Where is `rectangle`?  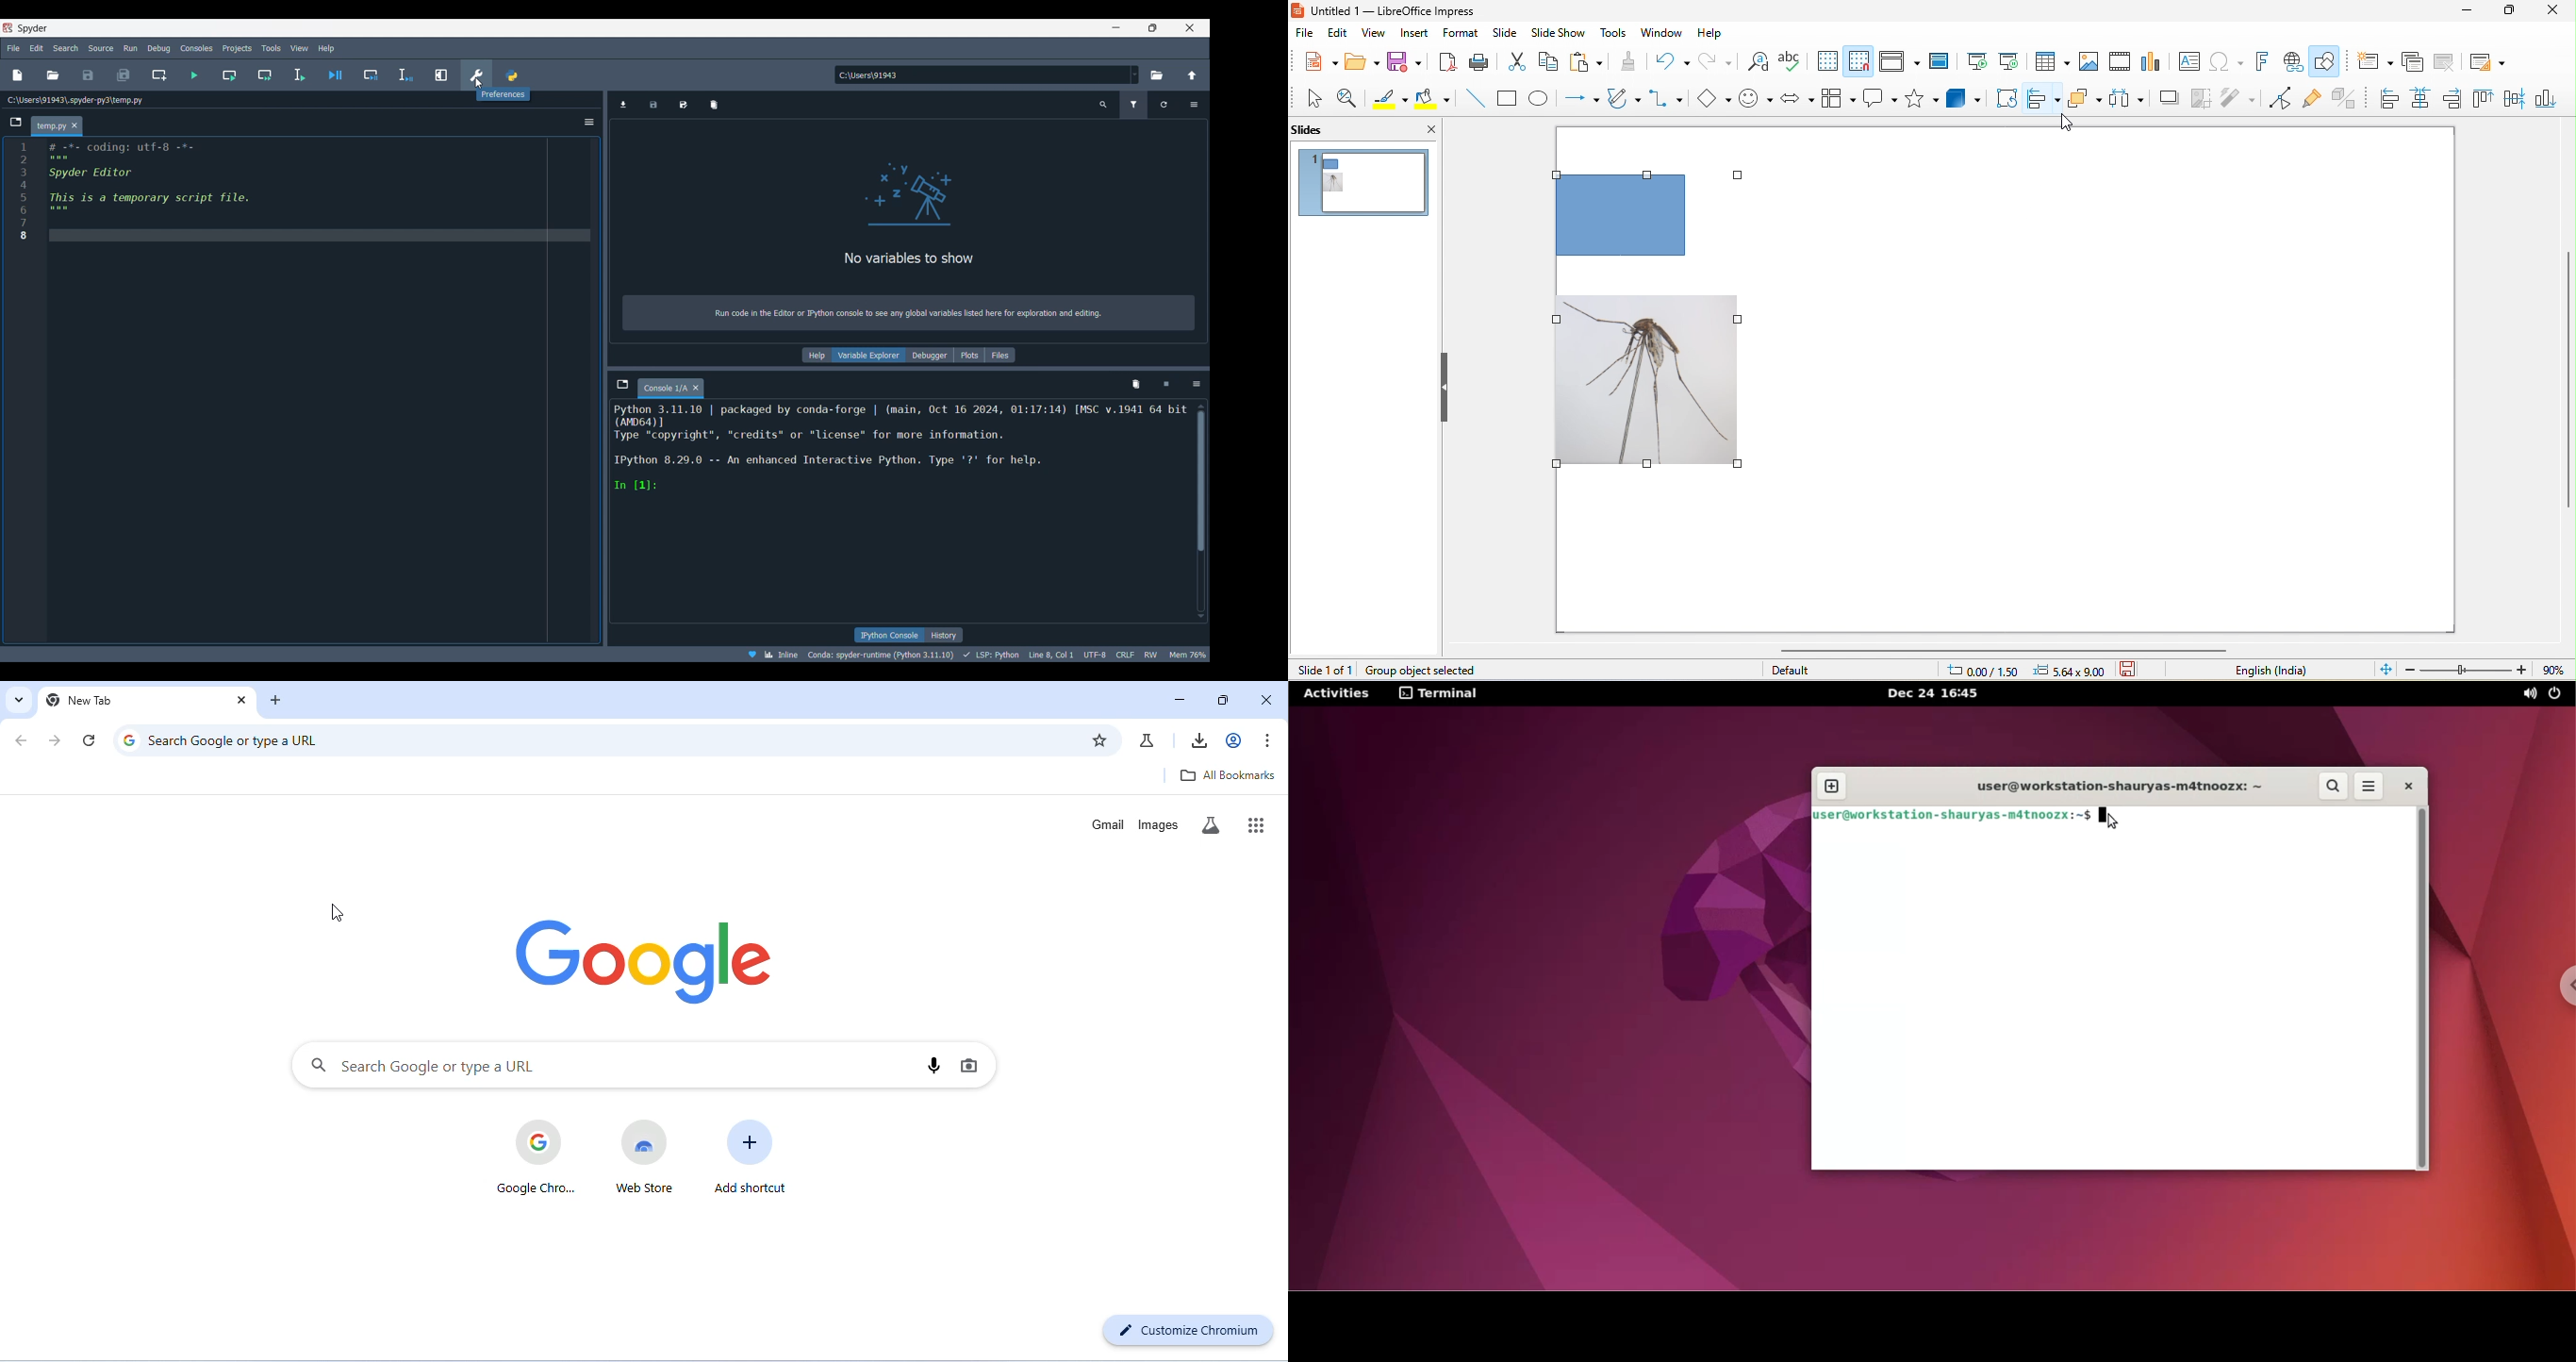 rectangle is located at coordinates (1510, 99).